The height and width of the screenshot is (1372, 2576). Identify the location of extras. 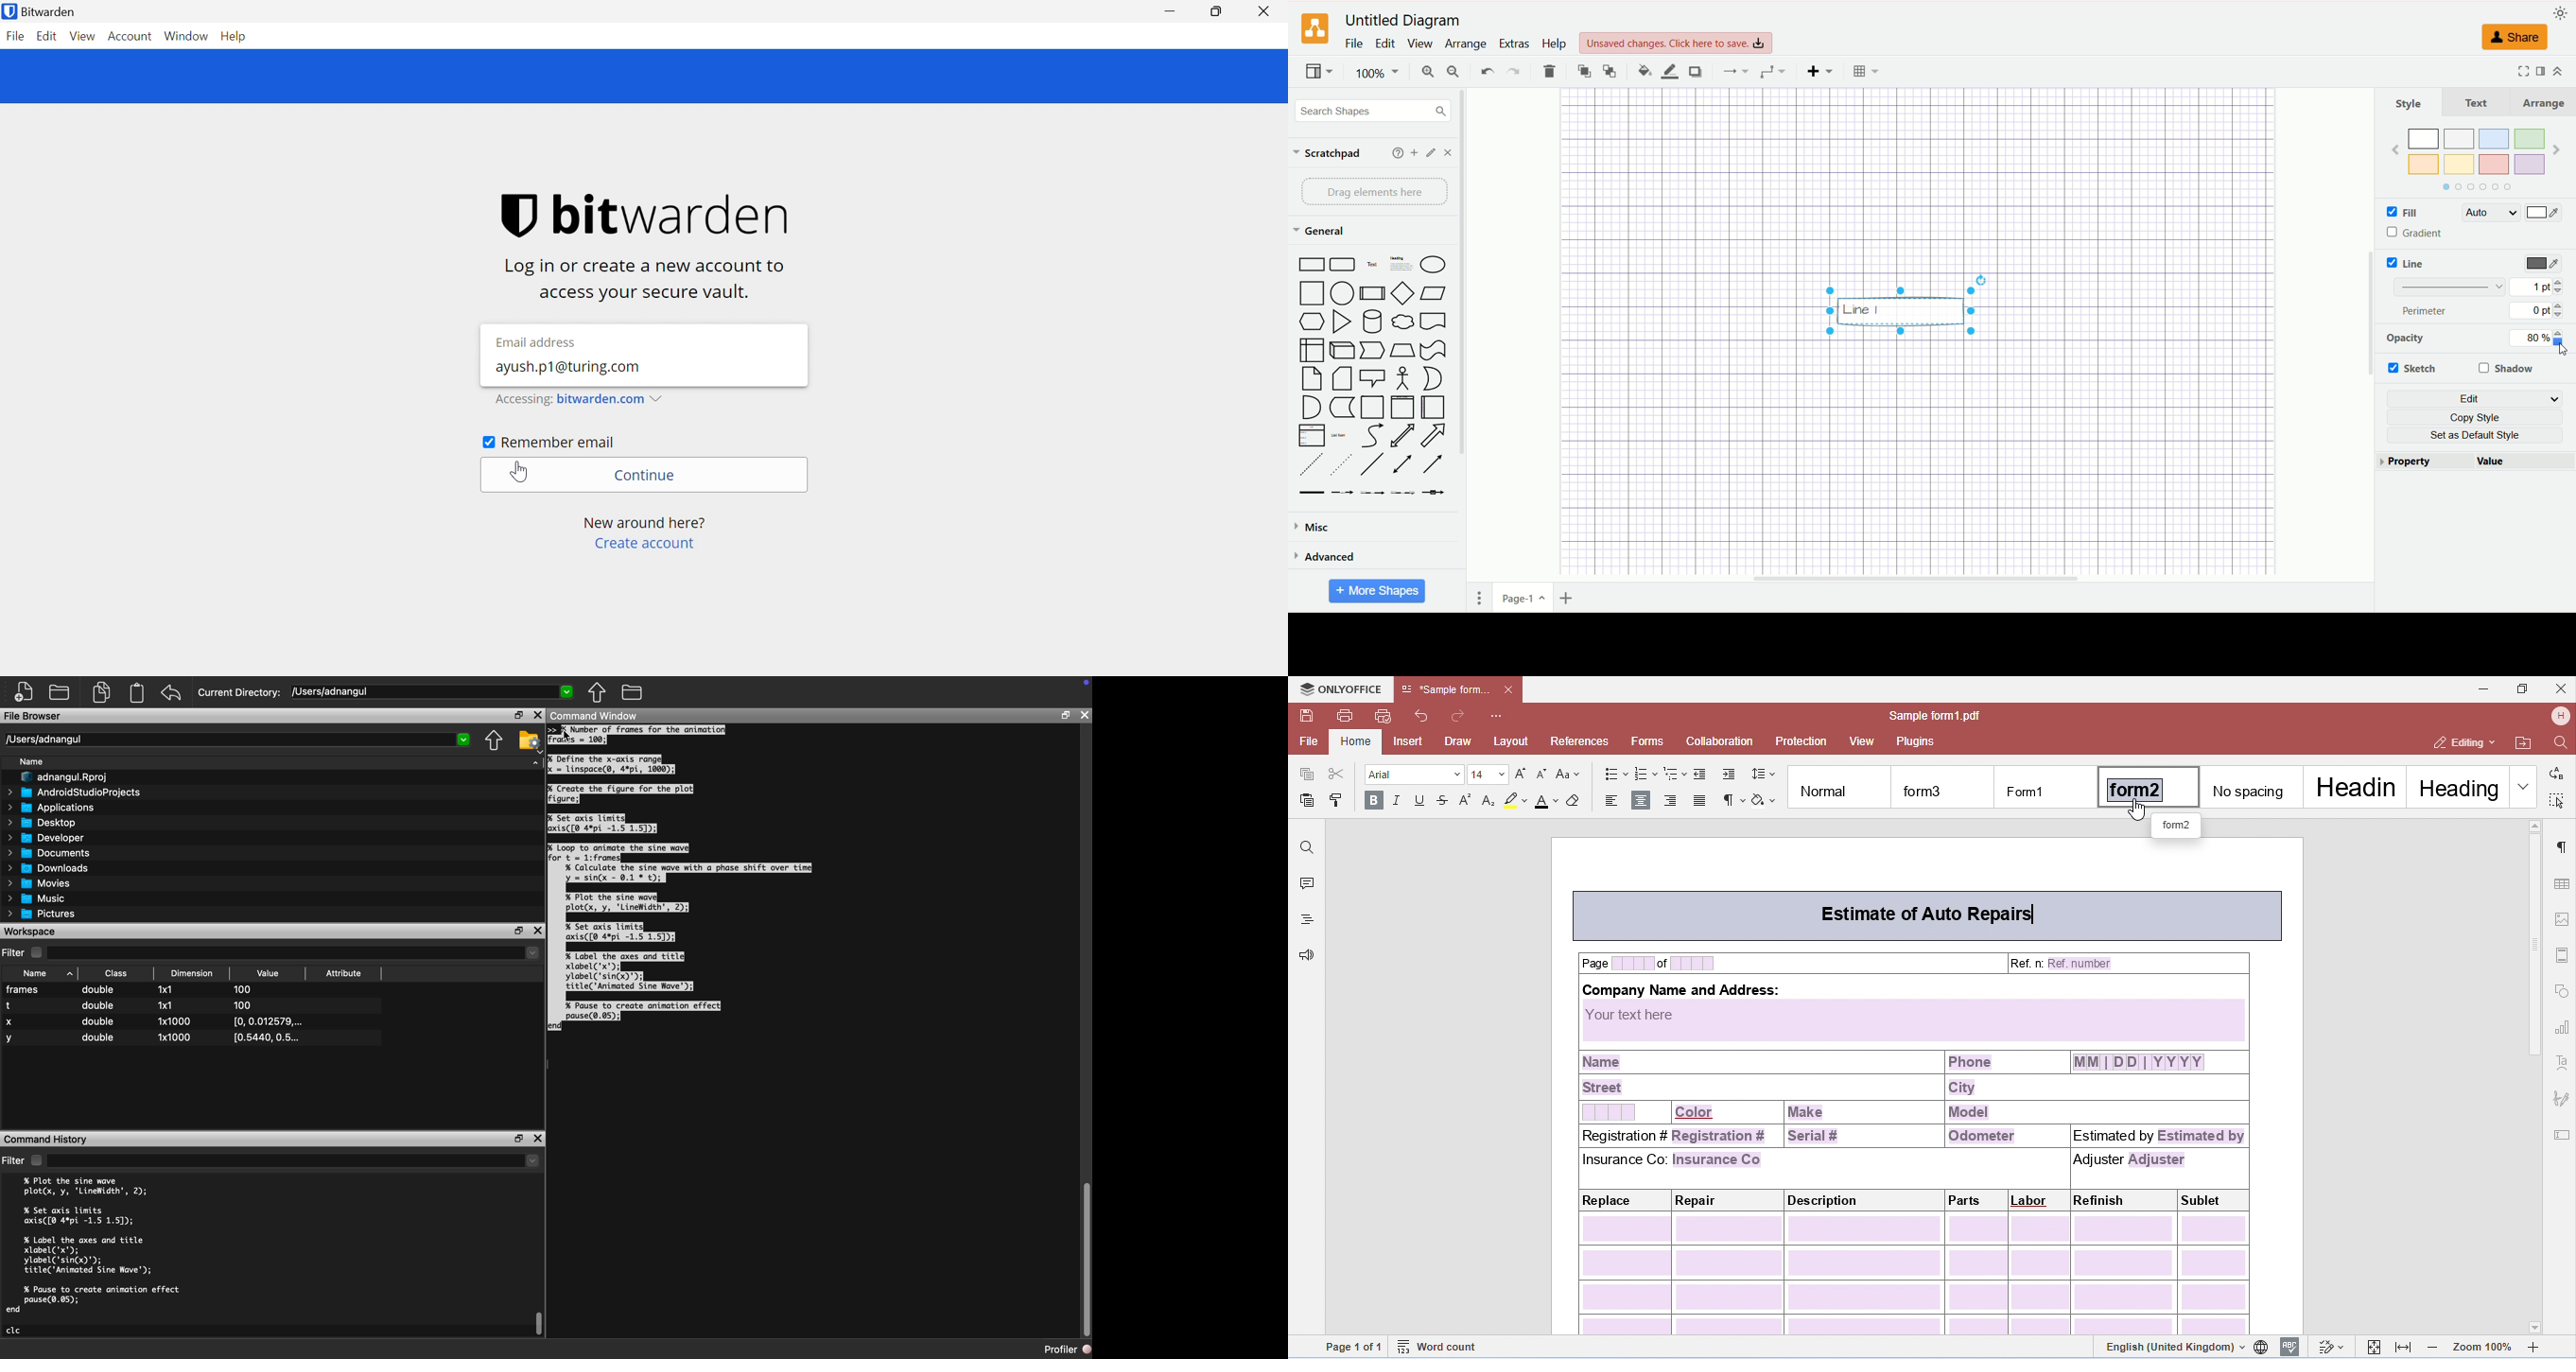
(1514, 43).